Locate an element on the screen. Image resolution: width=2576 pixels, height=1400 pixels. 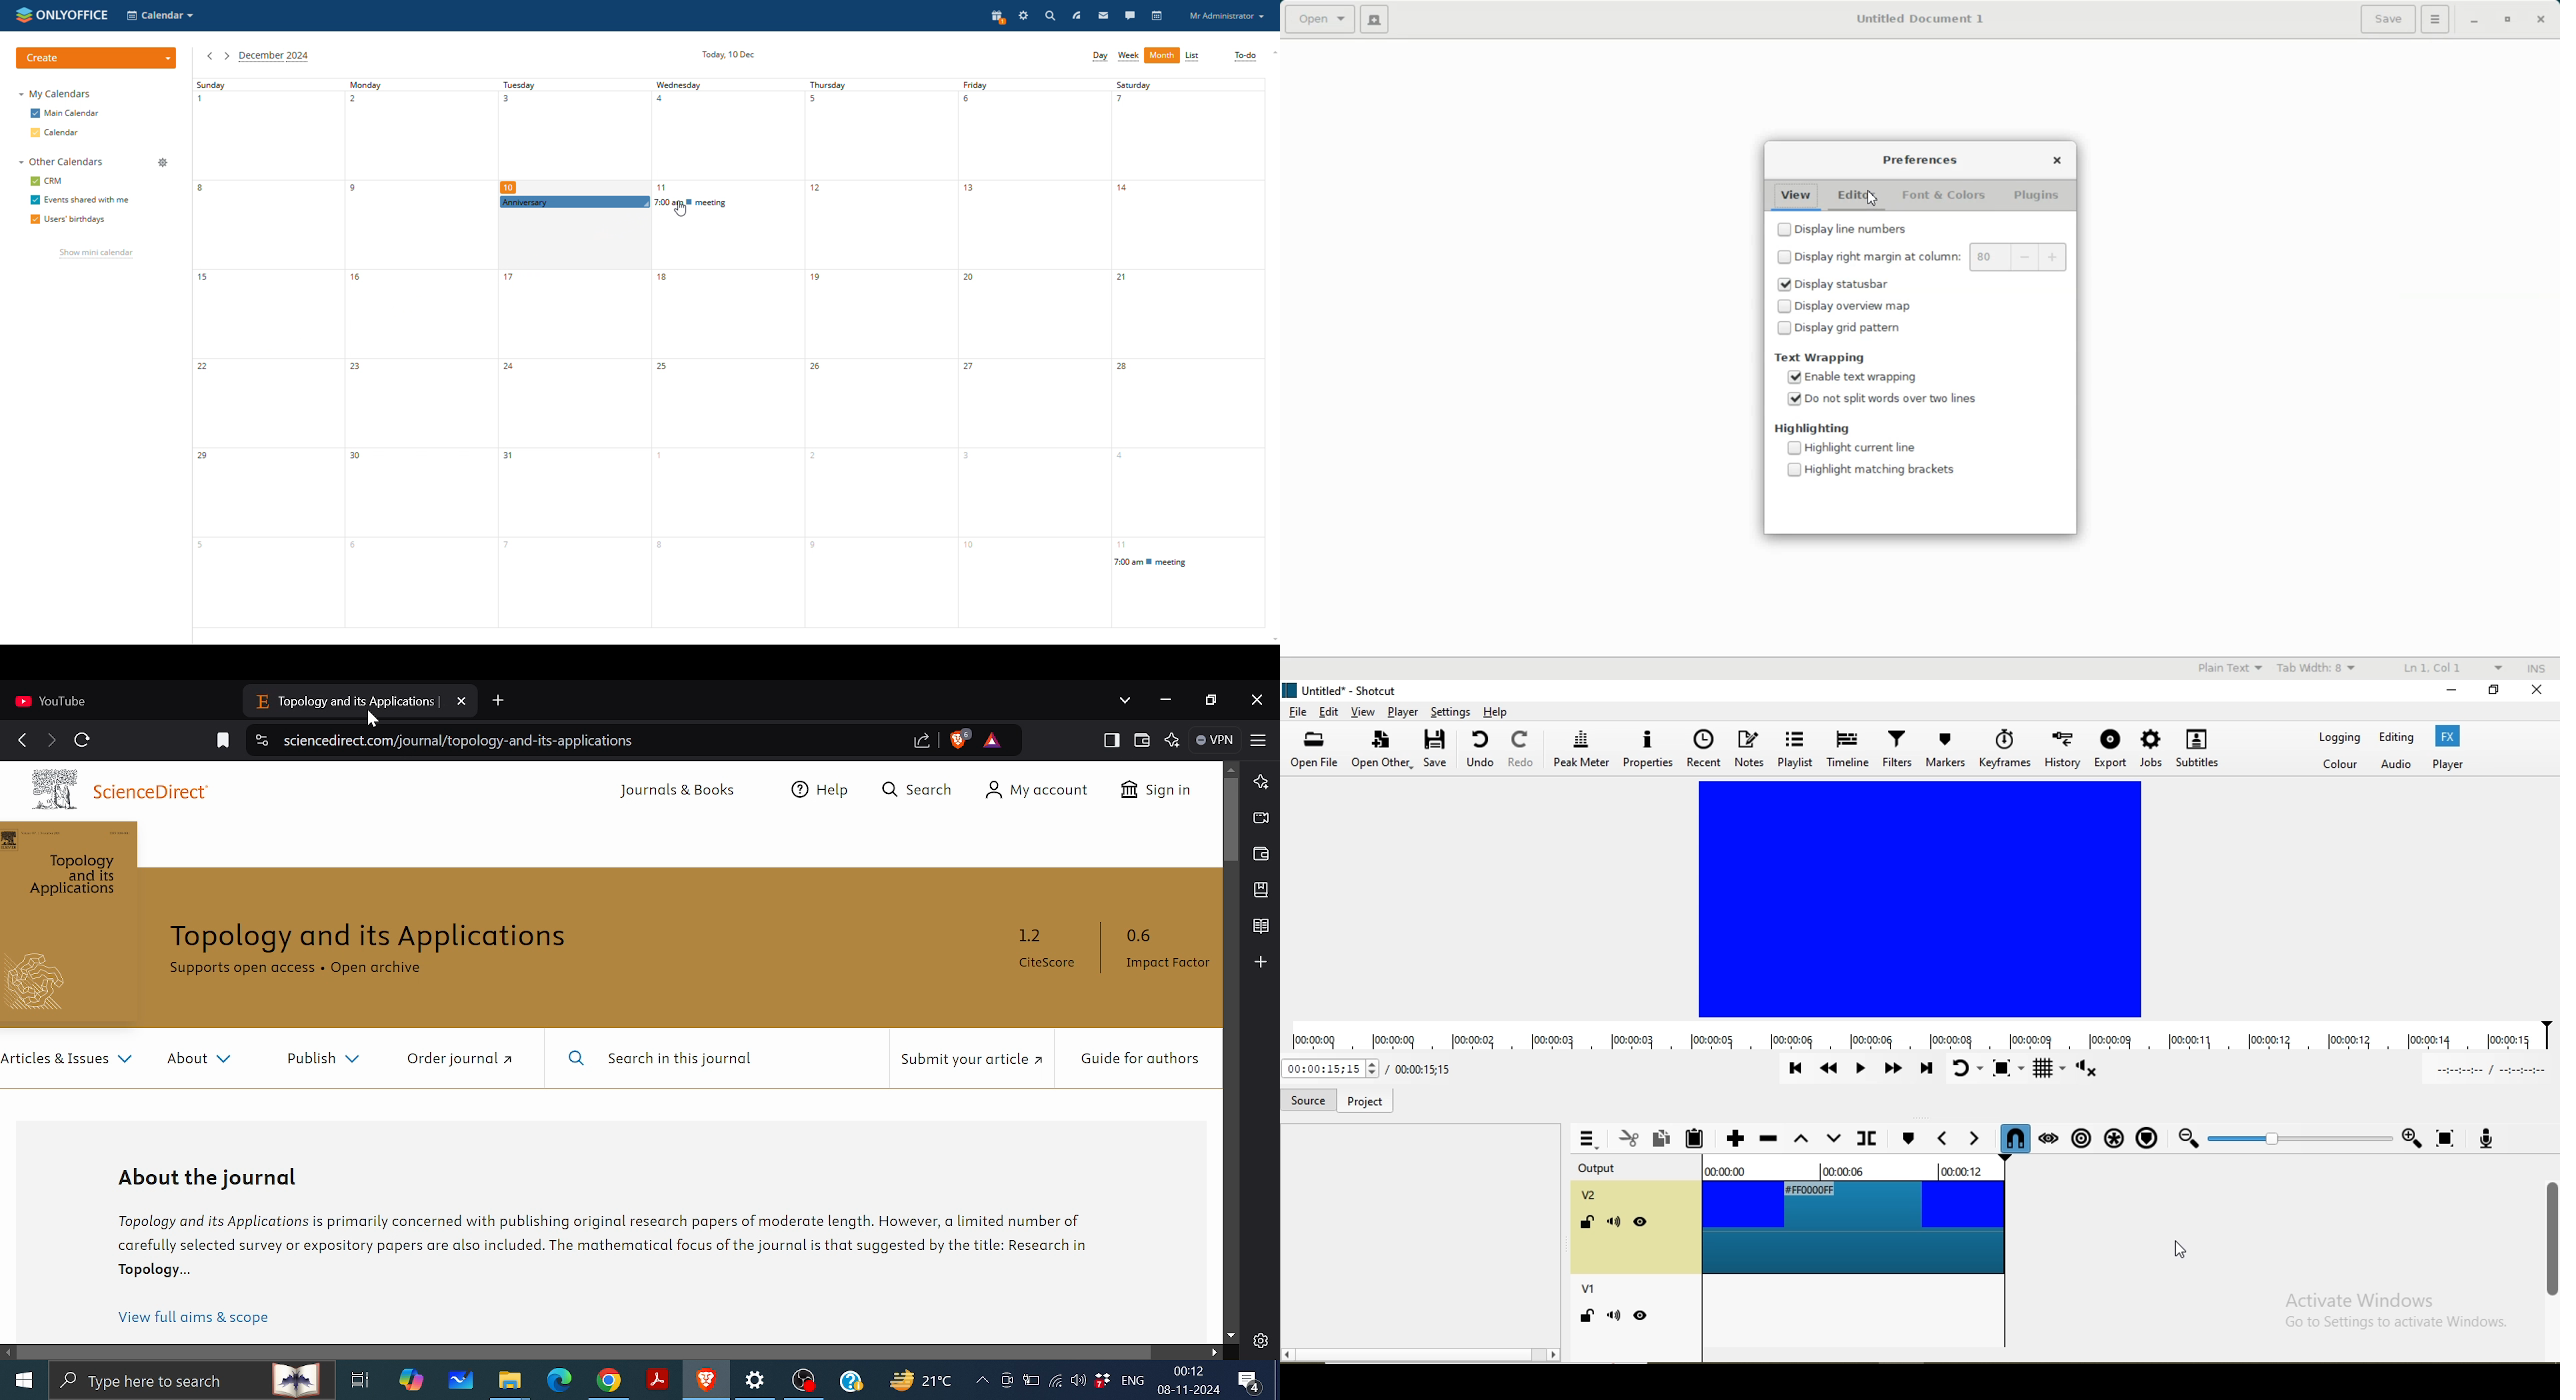
Ripple delete is located at coordinates (1768, 1142).